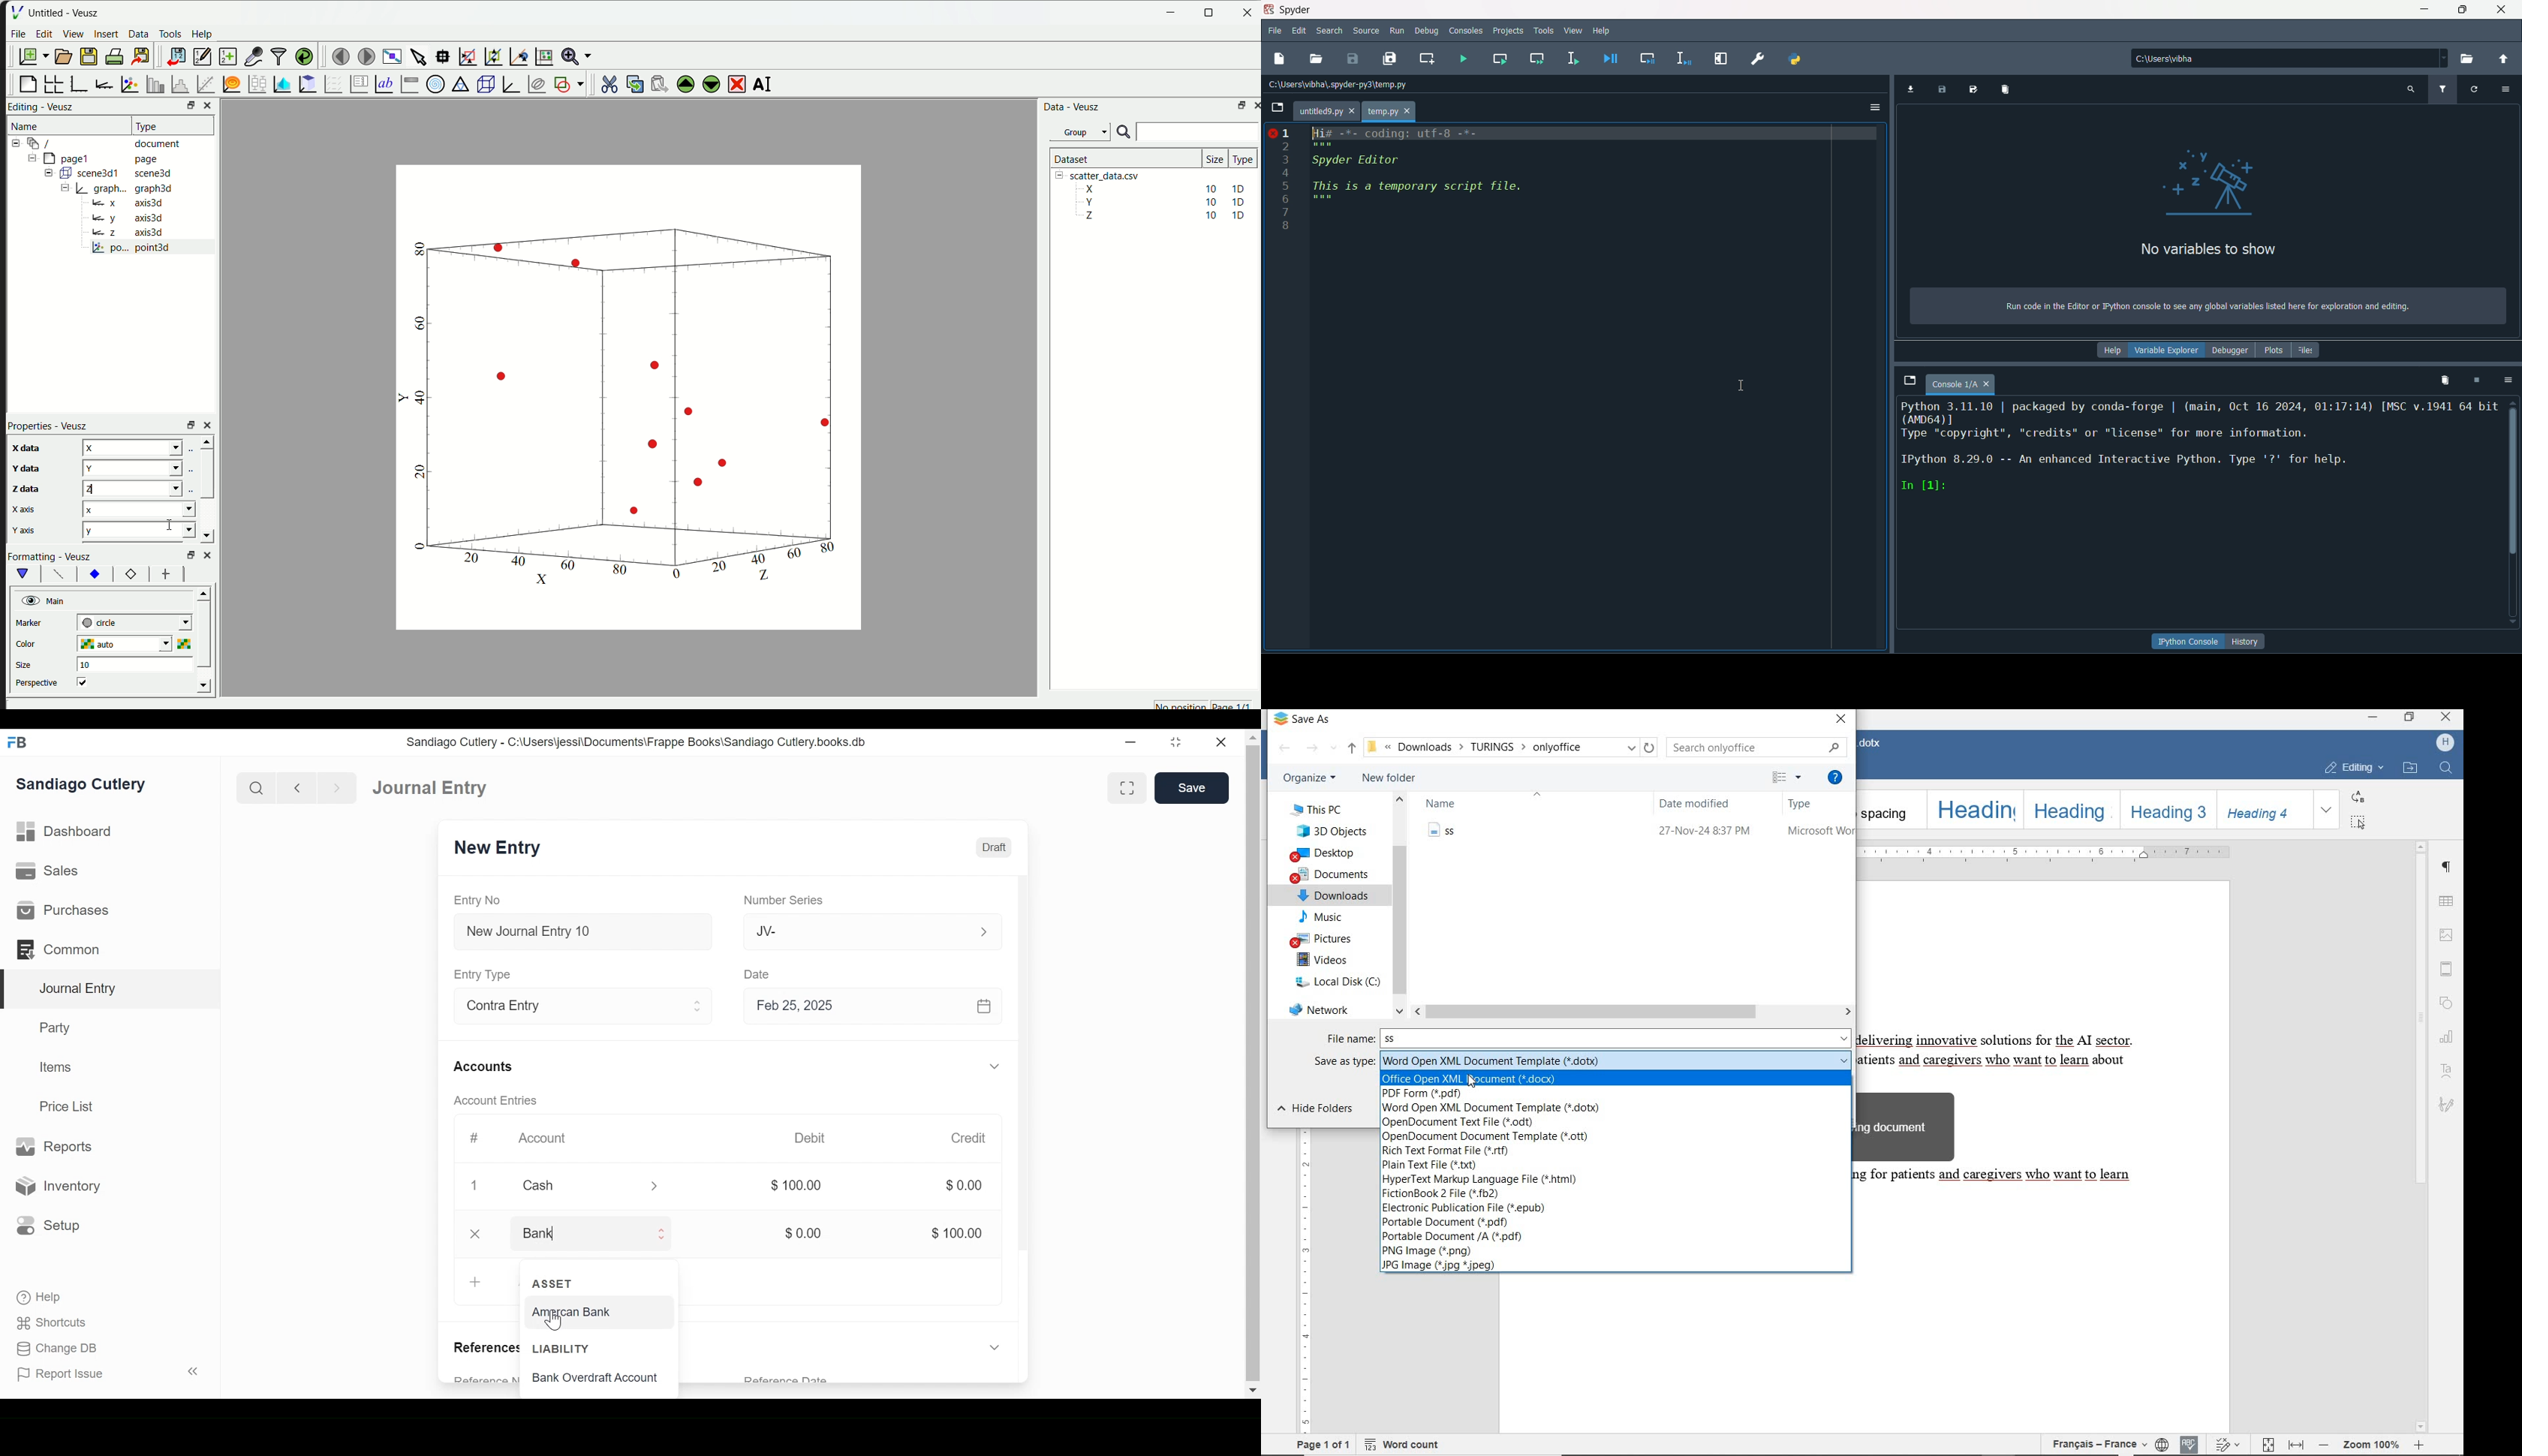 The width and height of the screenshot is (2548, 1456). I want to click on scroll right, so click(1848, 1011).